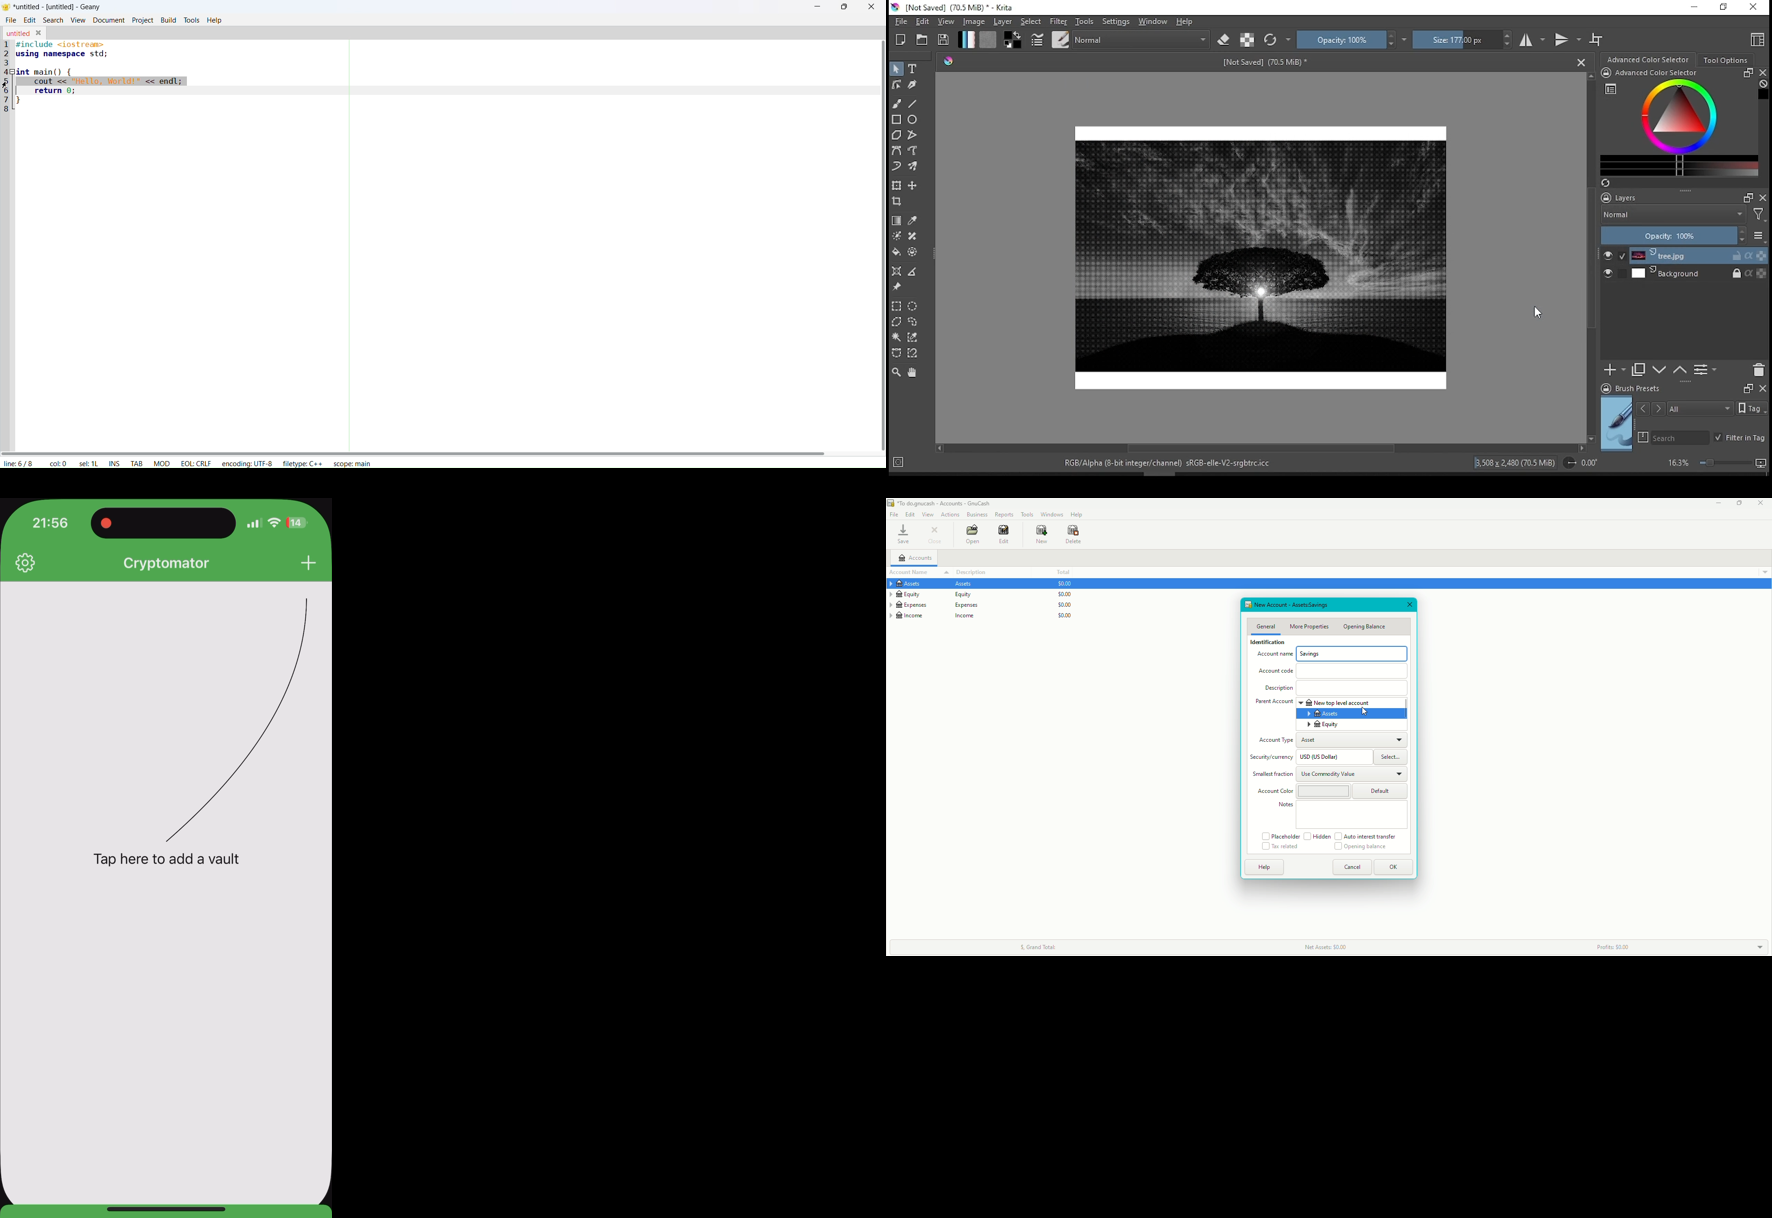 The height and width of the screenshot is (1232, 1792). What do you see at coordinates (935, 585) in the screenshot?
I see `Assets` at bounding box center [935, 585].